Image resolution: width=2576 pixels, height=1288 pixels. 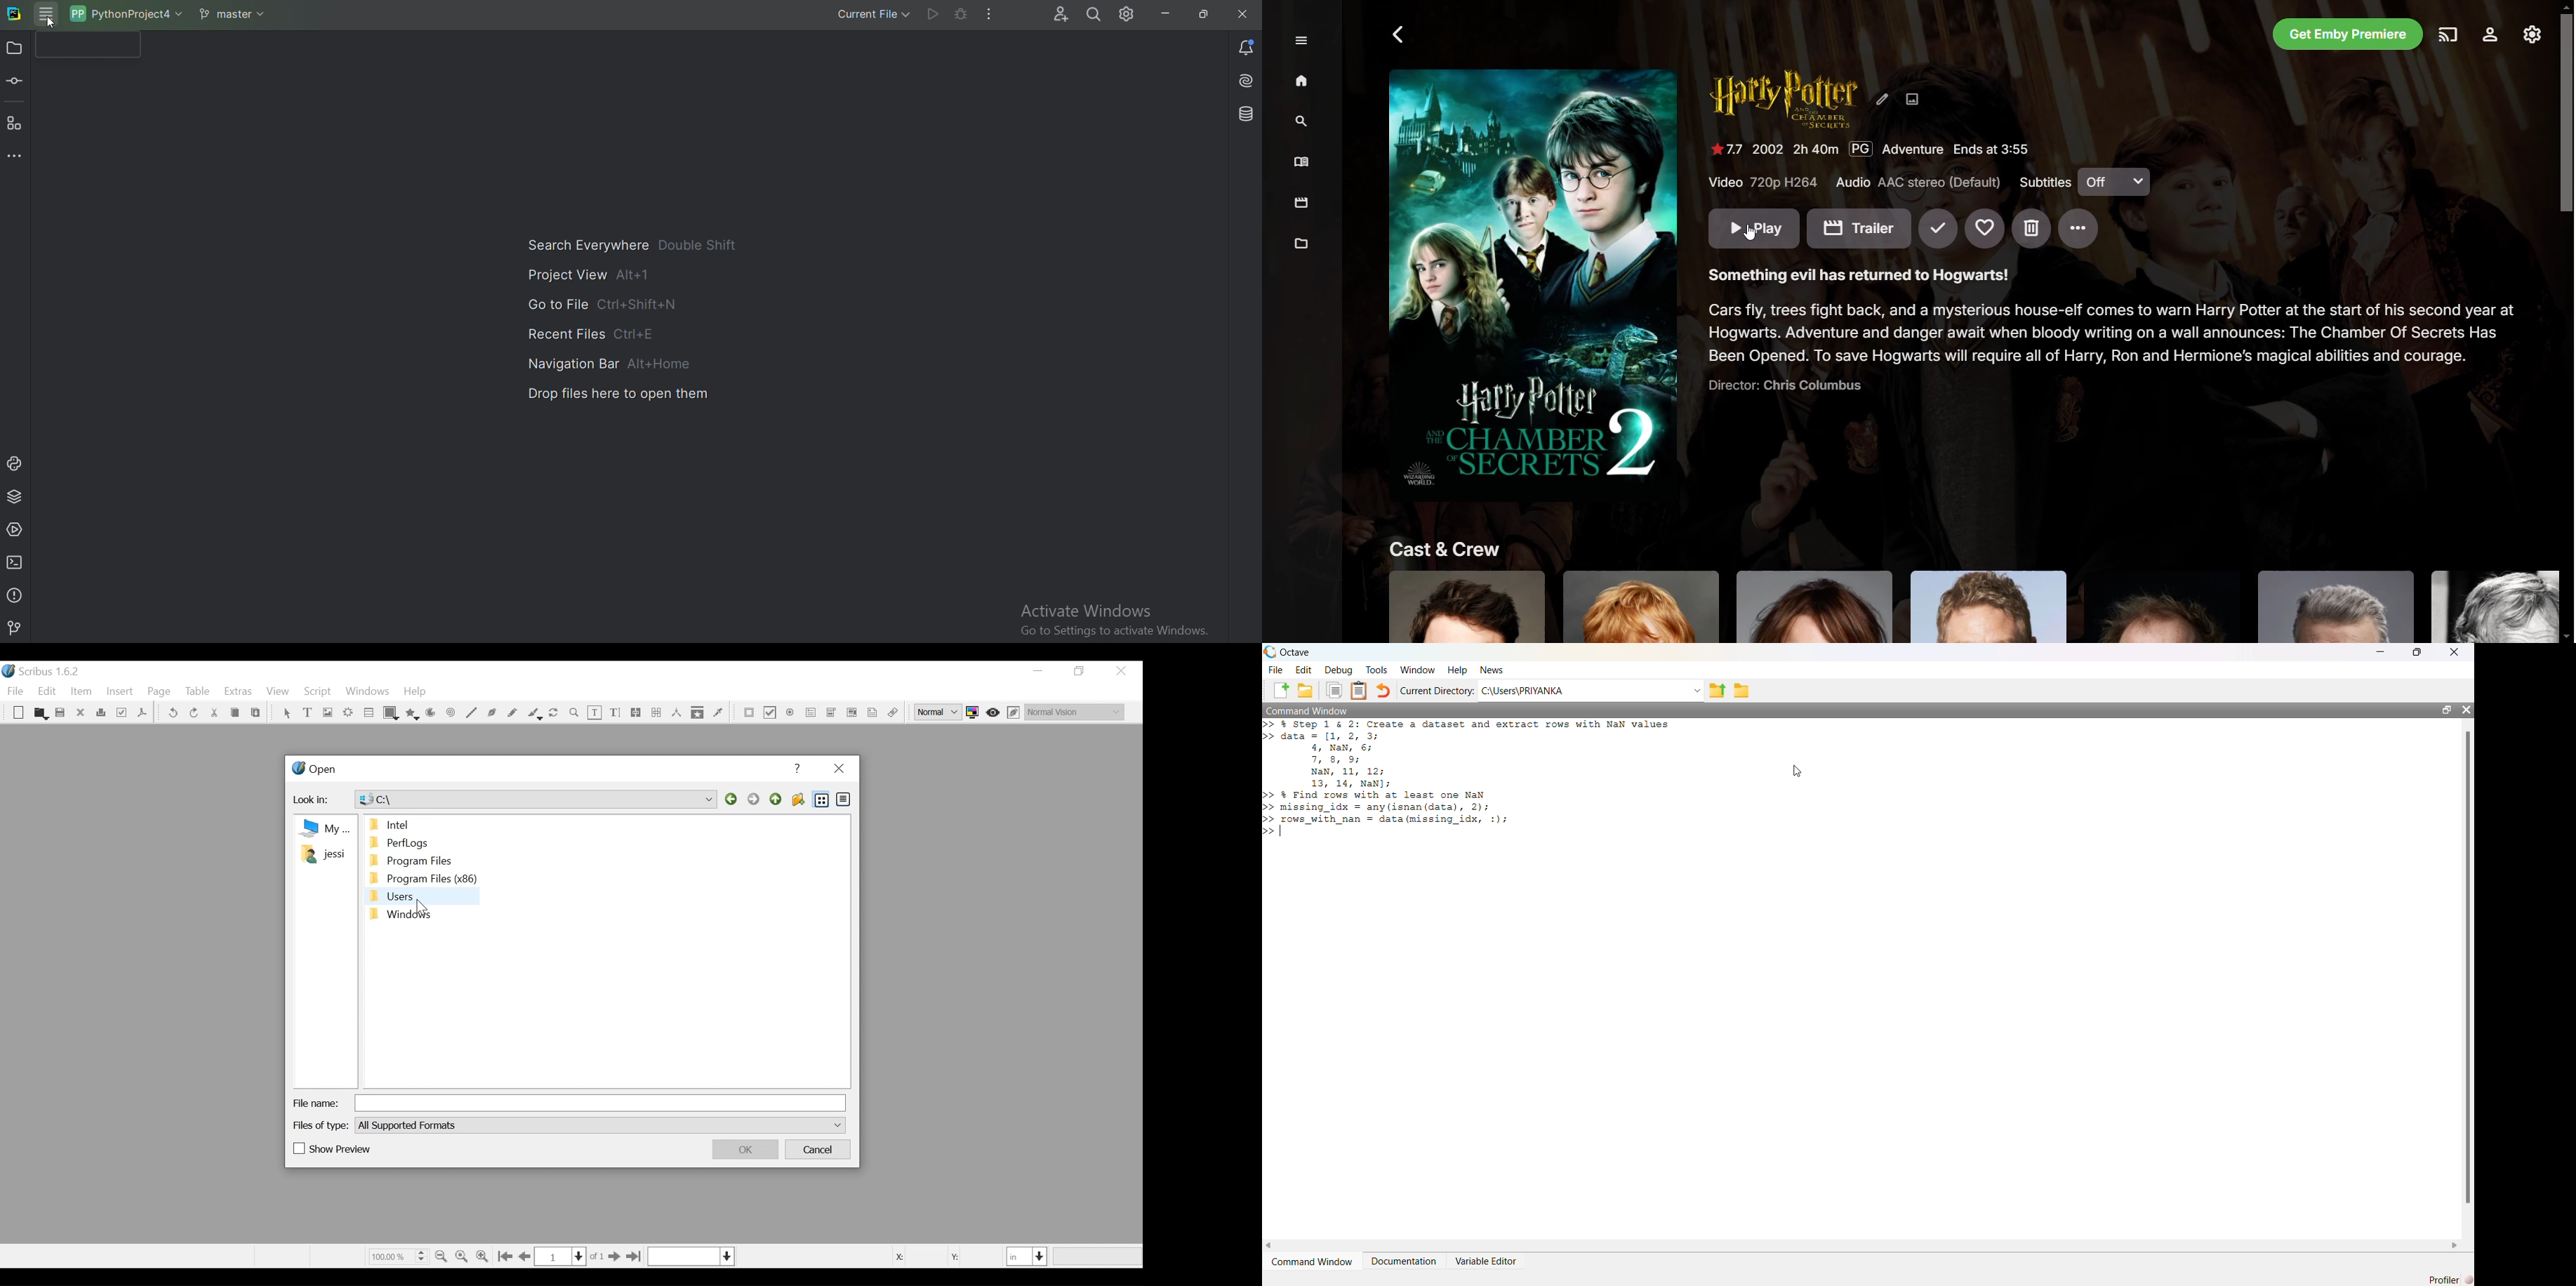 What do you see at coordinates (142, 714) in the screenshot?
I see `Save as PDF` at bounding box center [142, 714].